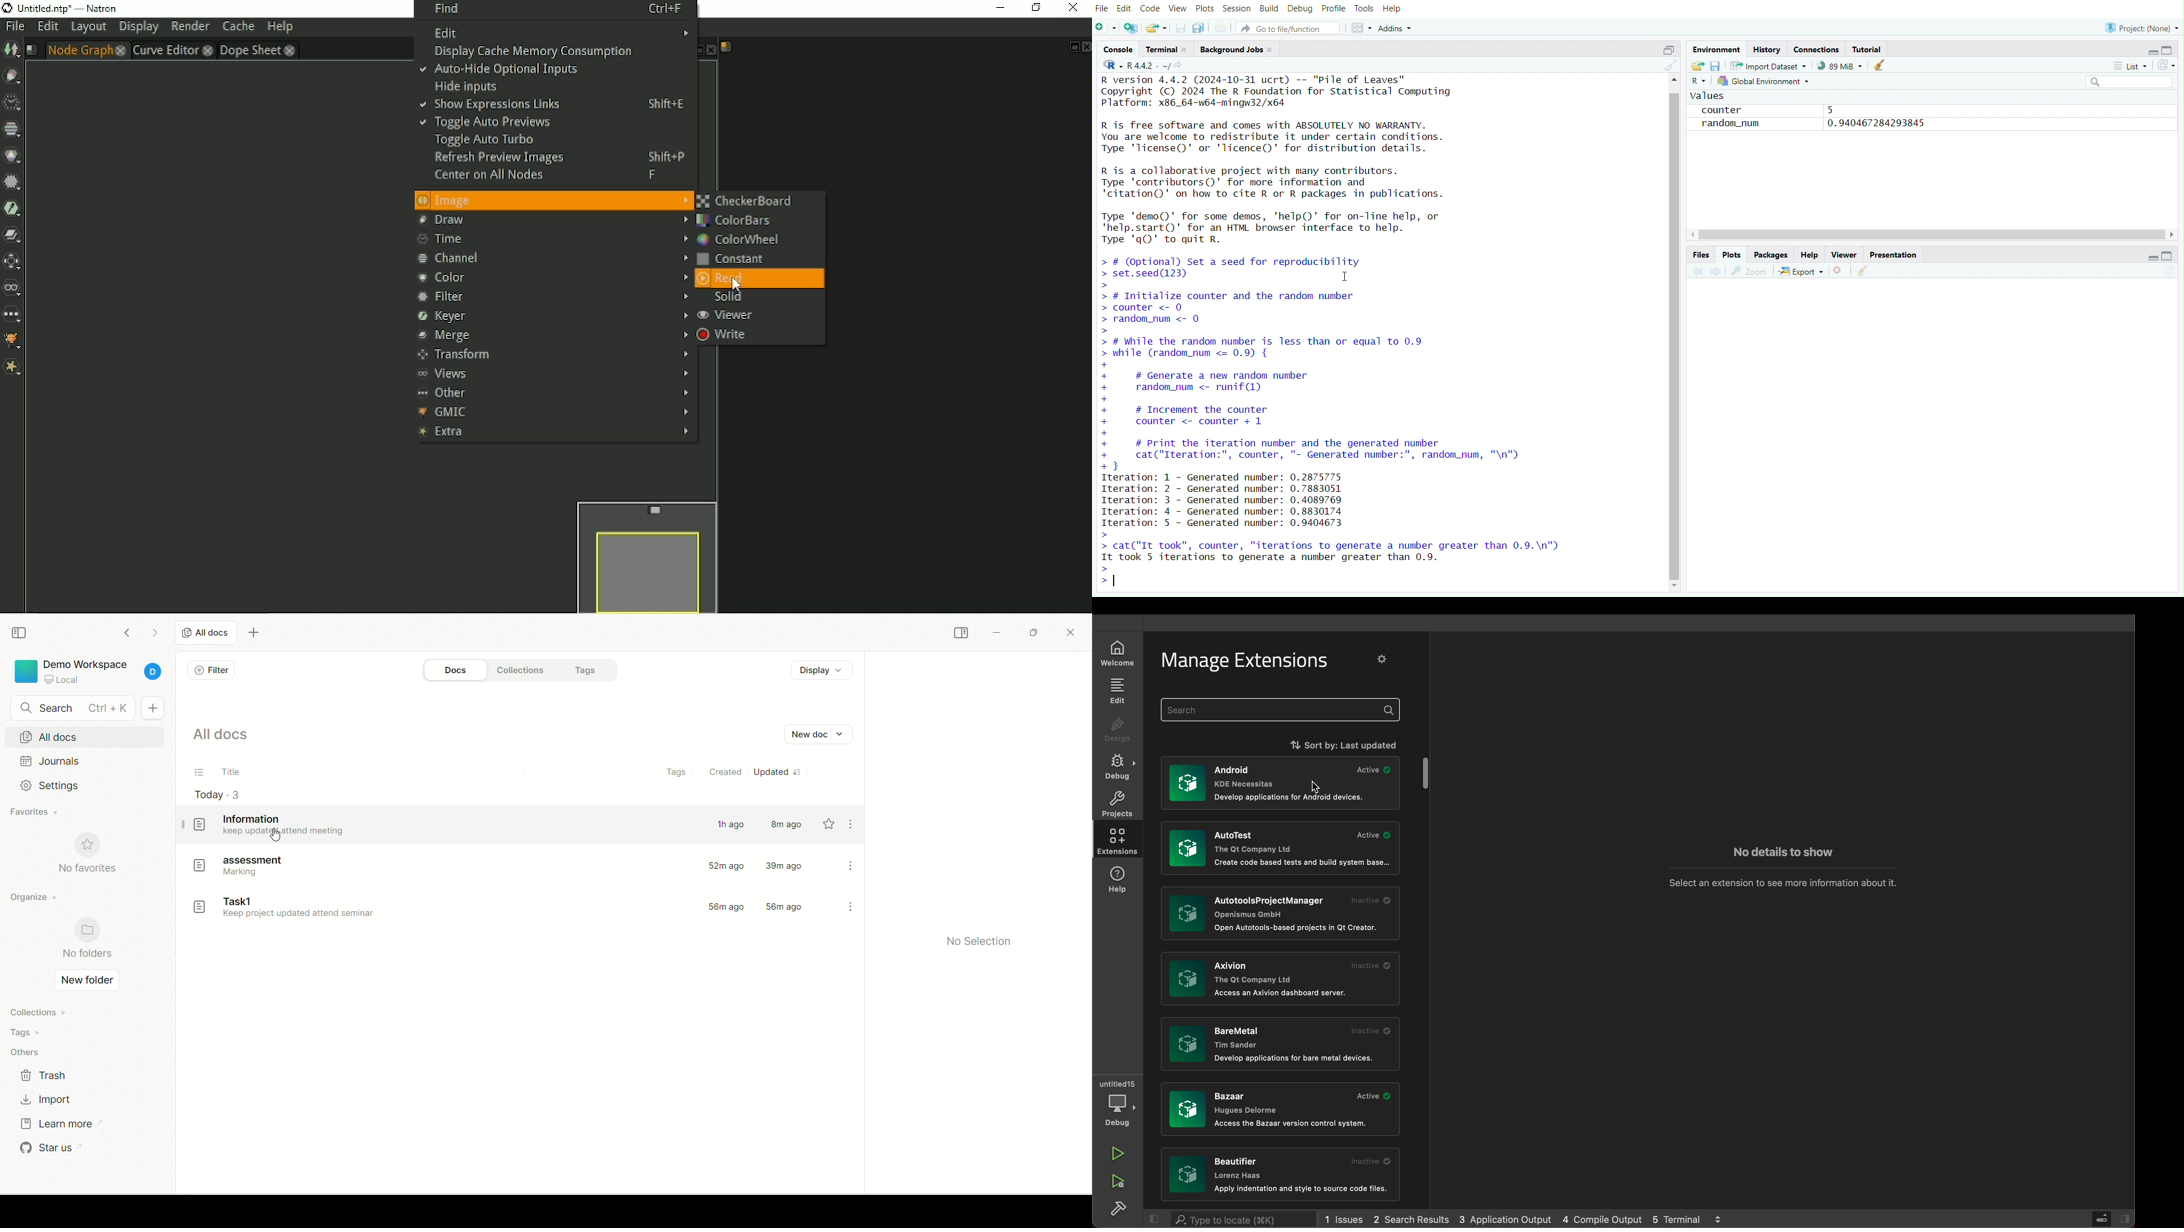 The image size is (2184, 1232). I want to click on Scrollbar, so click(1930, 236).